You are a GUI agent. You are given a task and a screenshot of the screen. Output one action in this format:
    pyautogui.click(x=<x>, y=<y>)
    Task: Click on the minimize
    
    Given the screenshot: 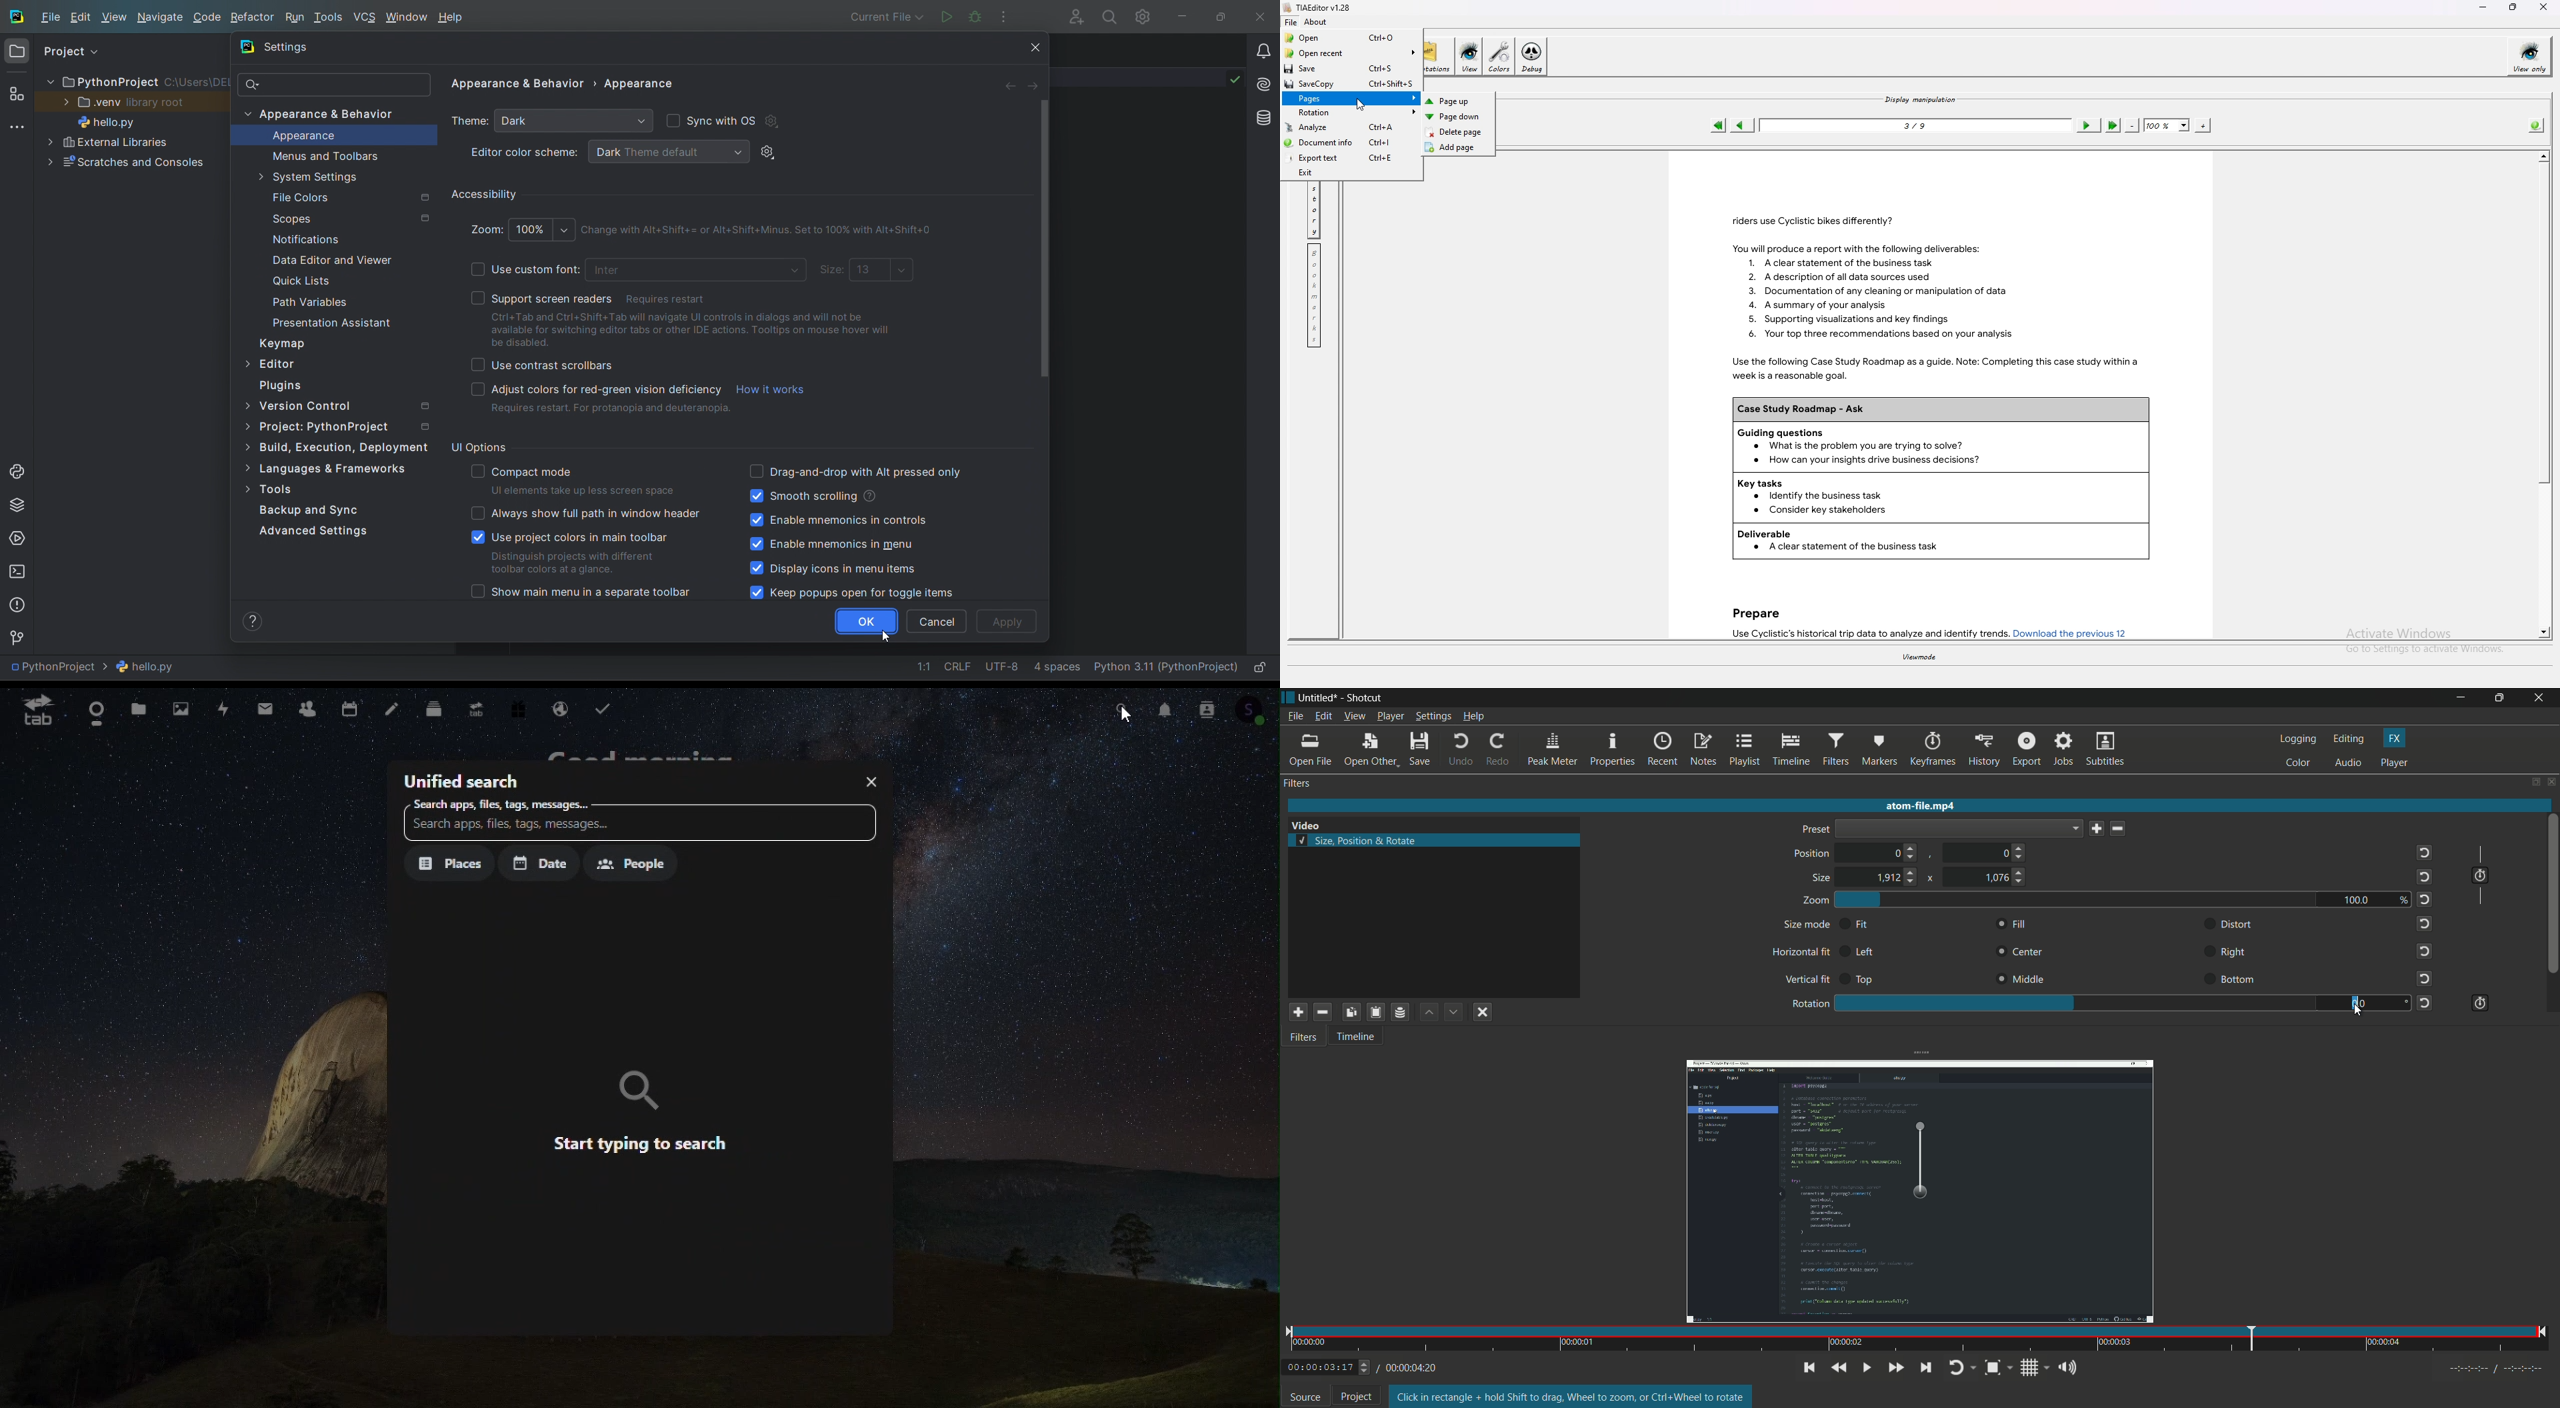 What is the action you would take?
    pyautogui.click(x=1187, y=16)
    